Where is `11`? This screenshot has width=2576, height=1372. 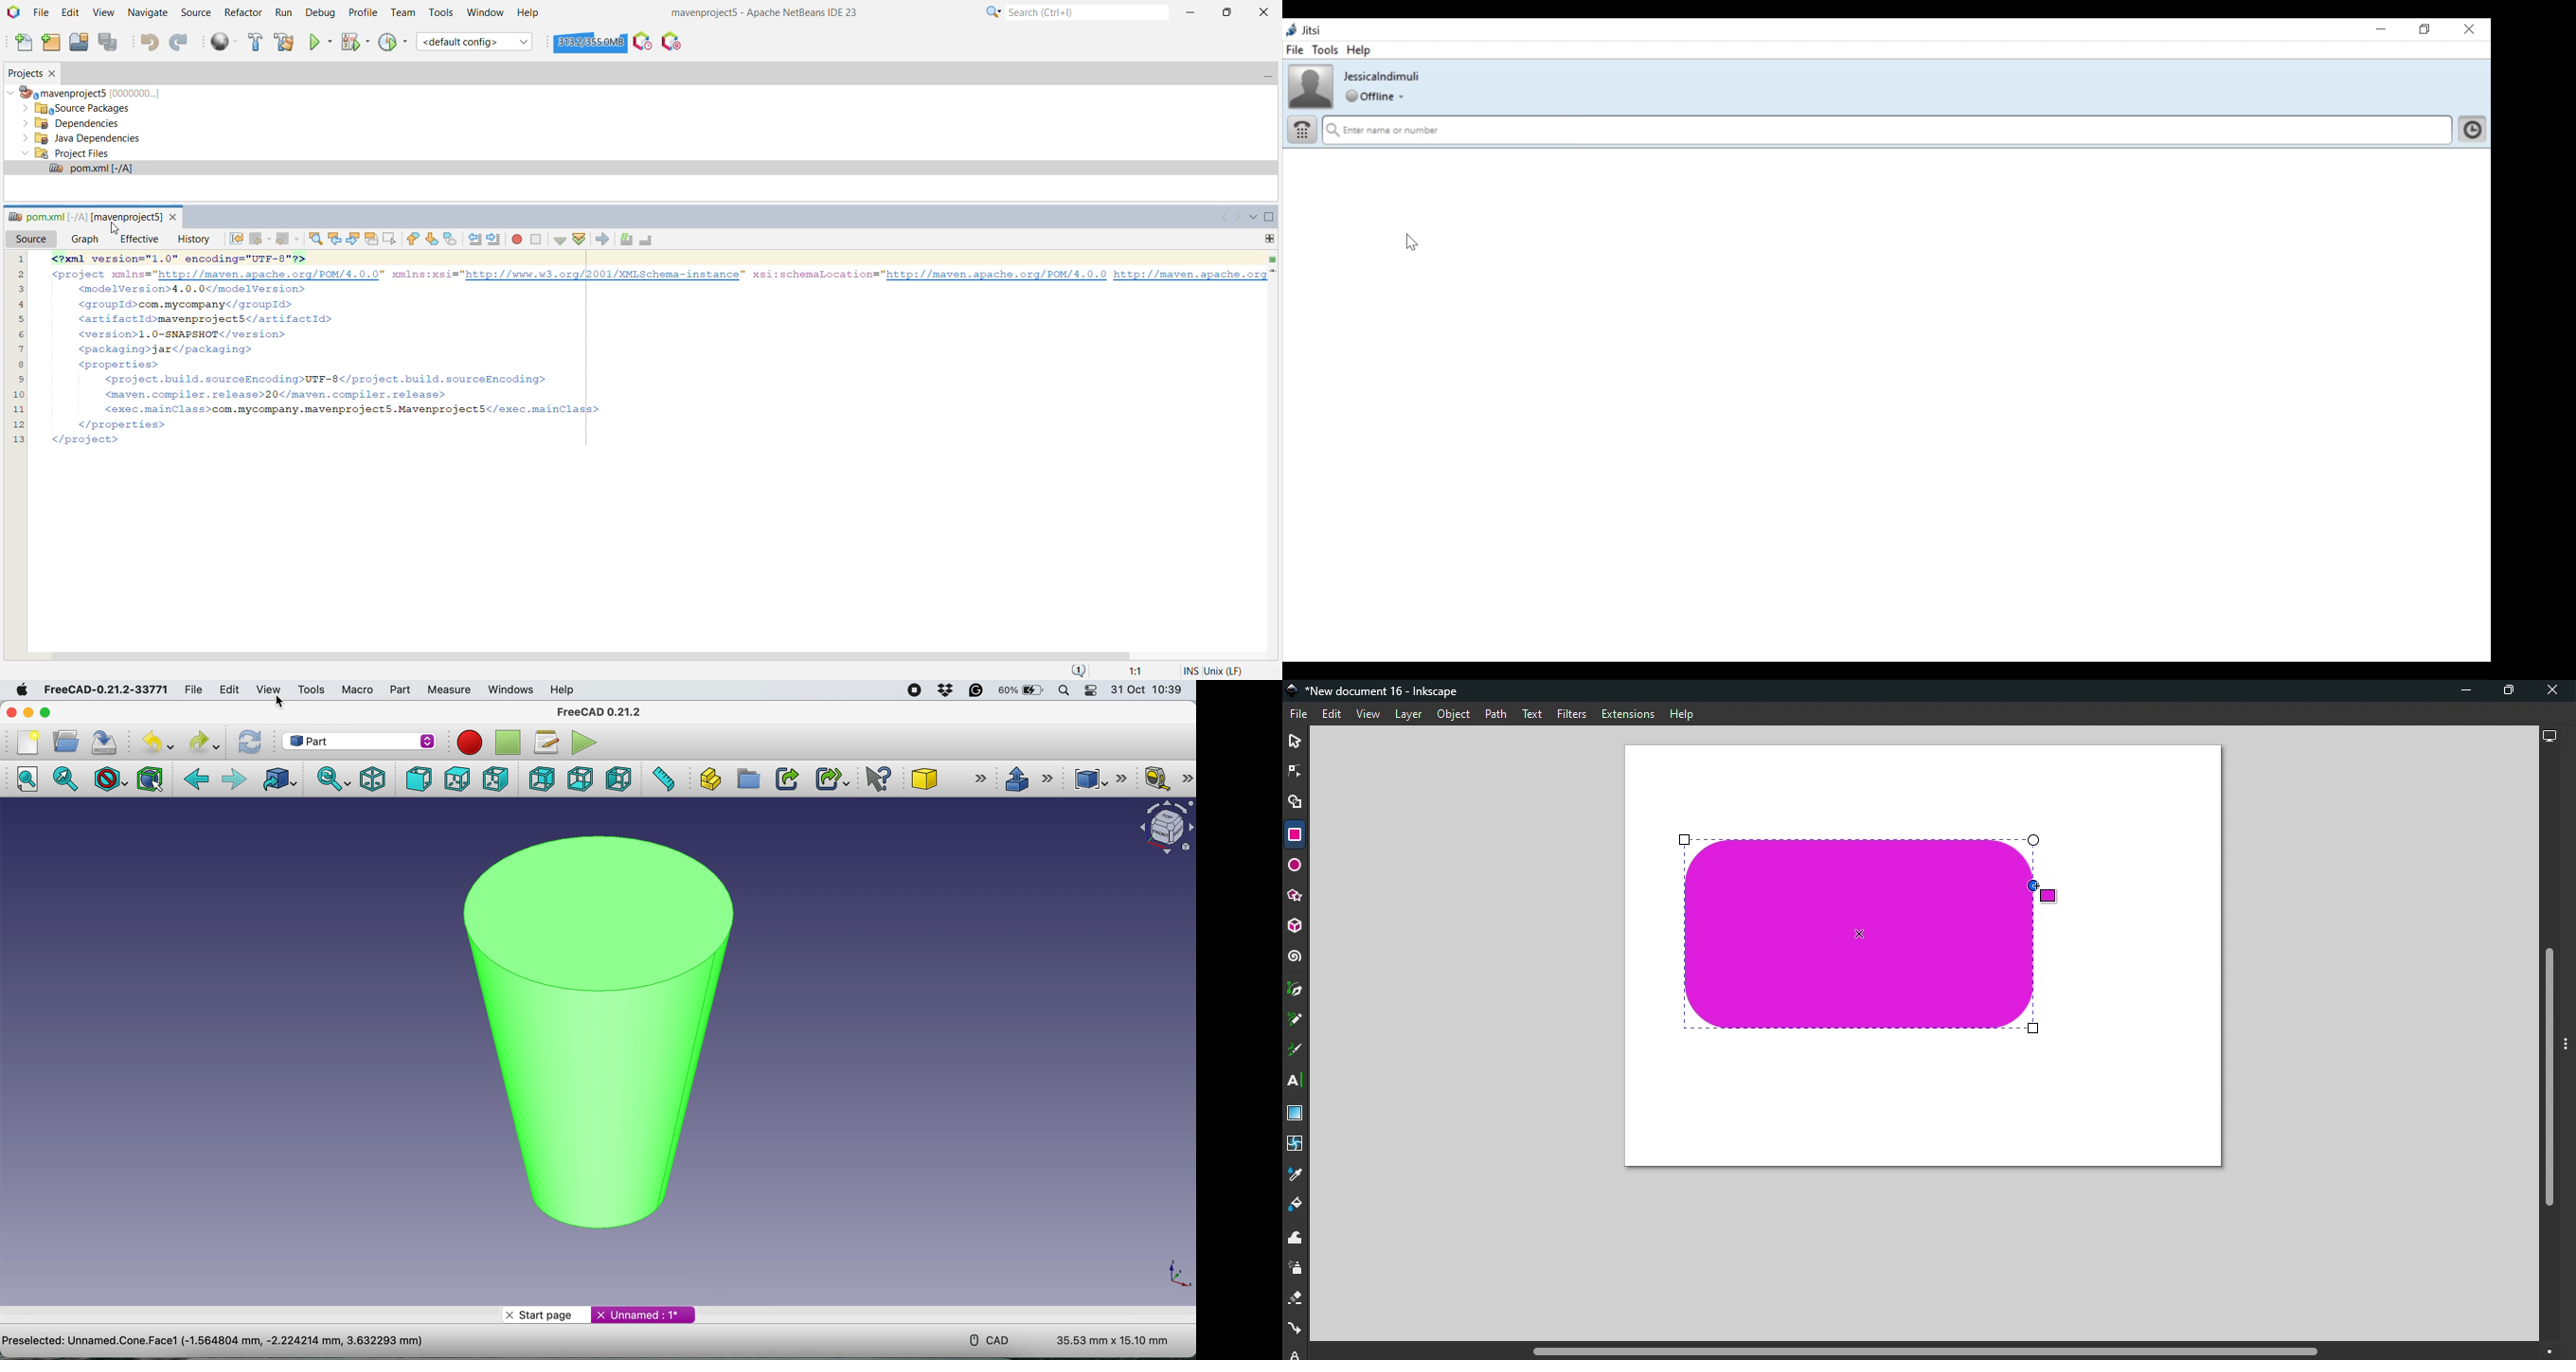 11 is located at coordinates (19, 407).